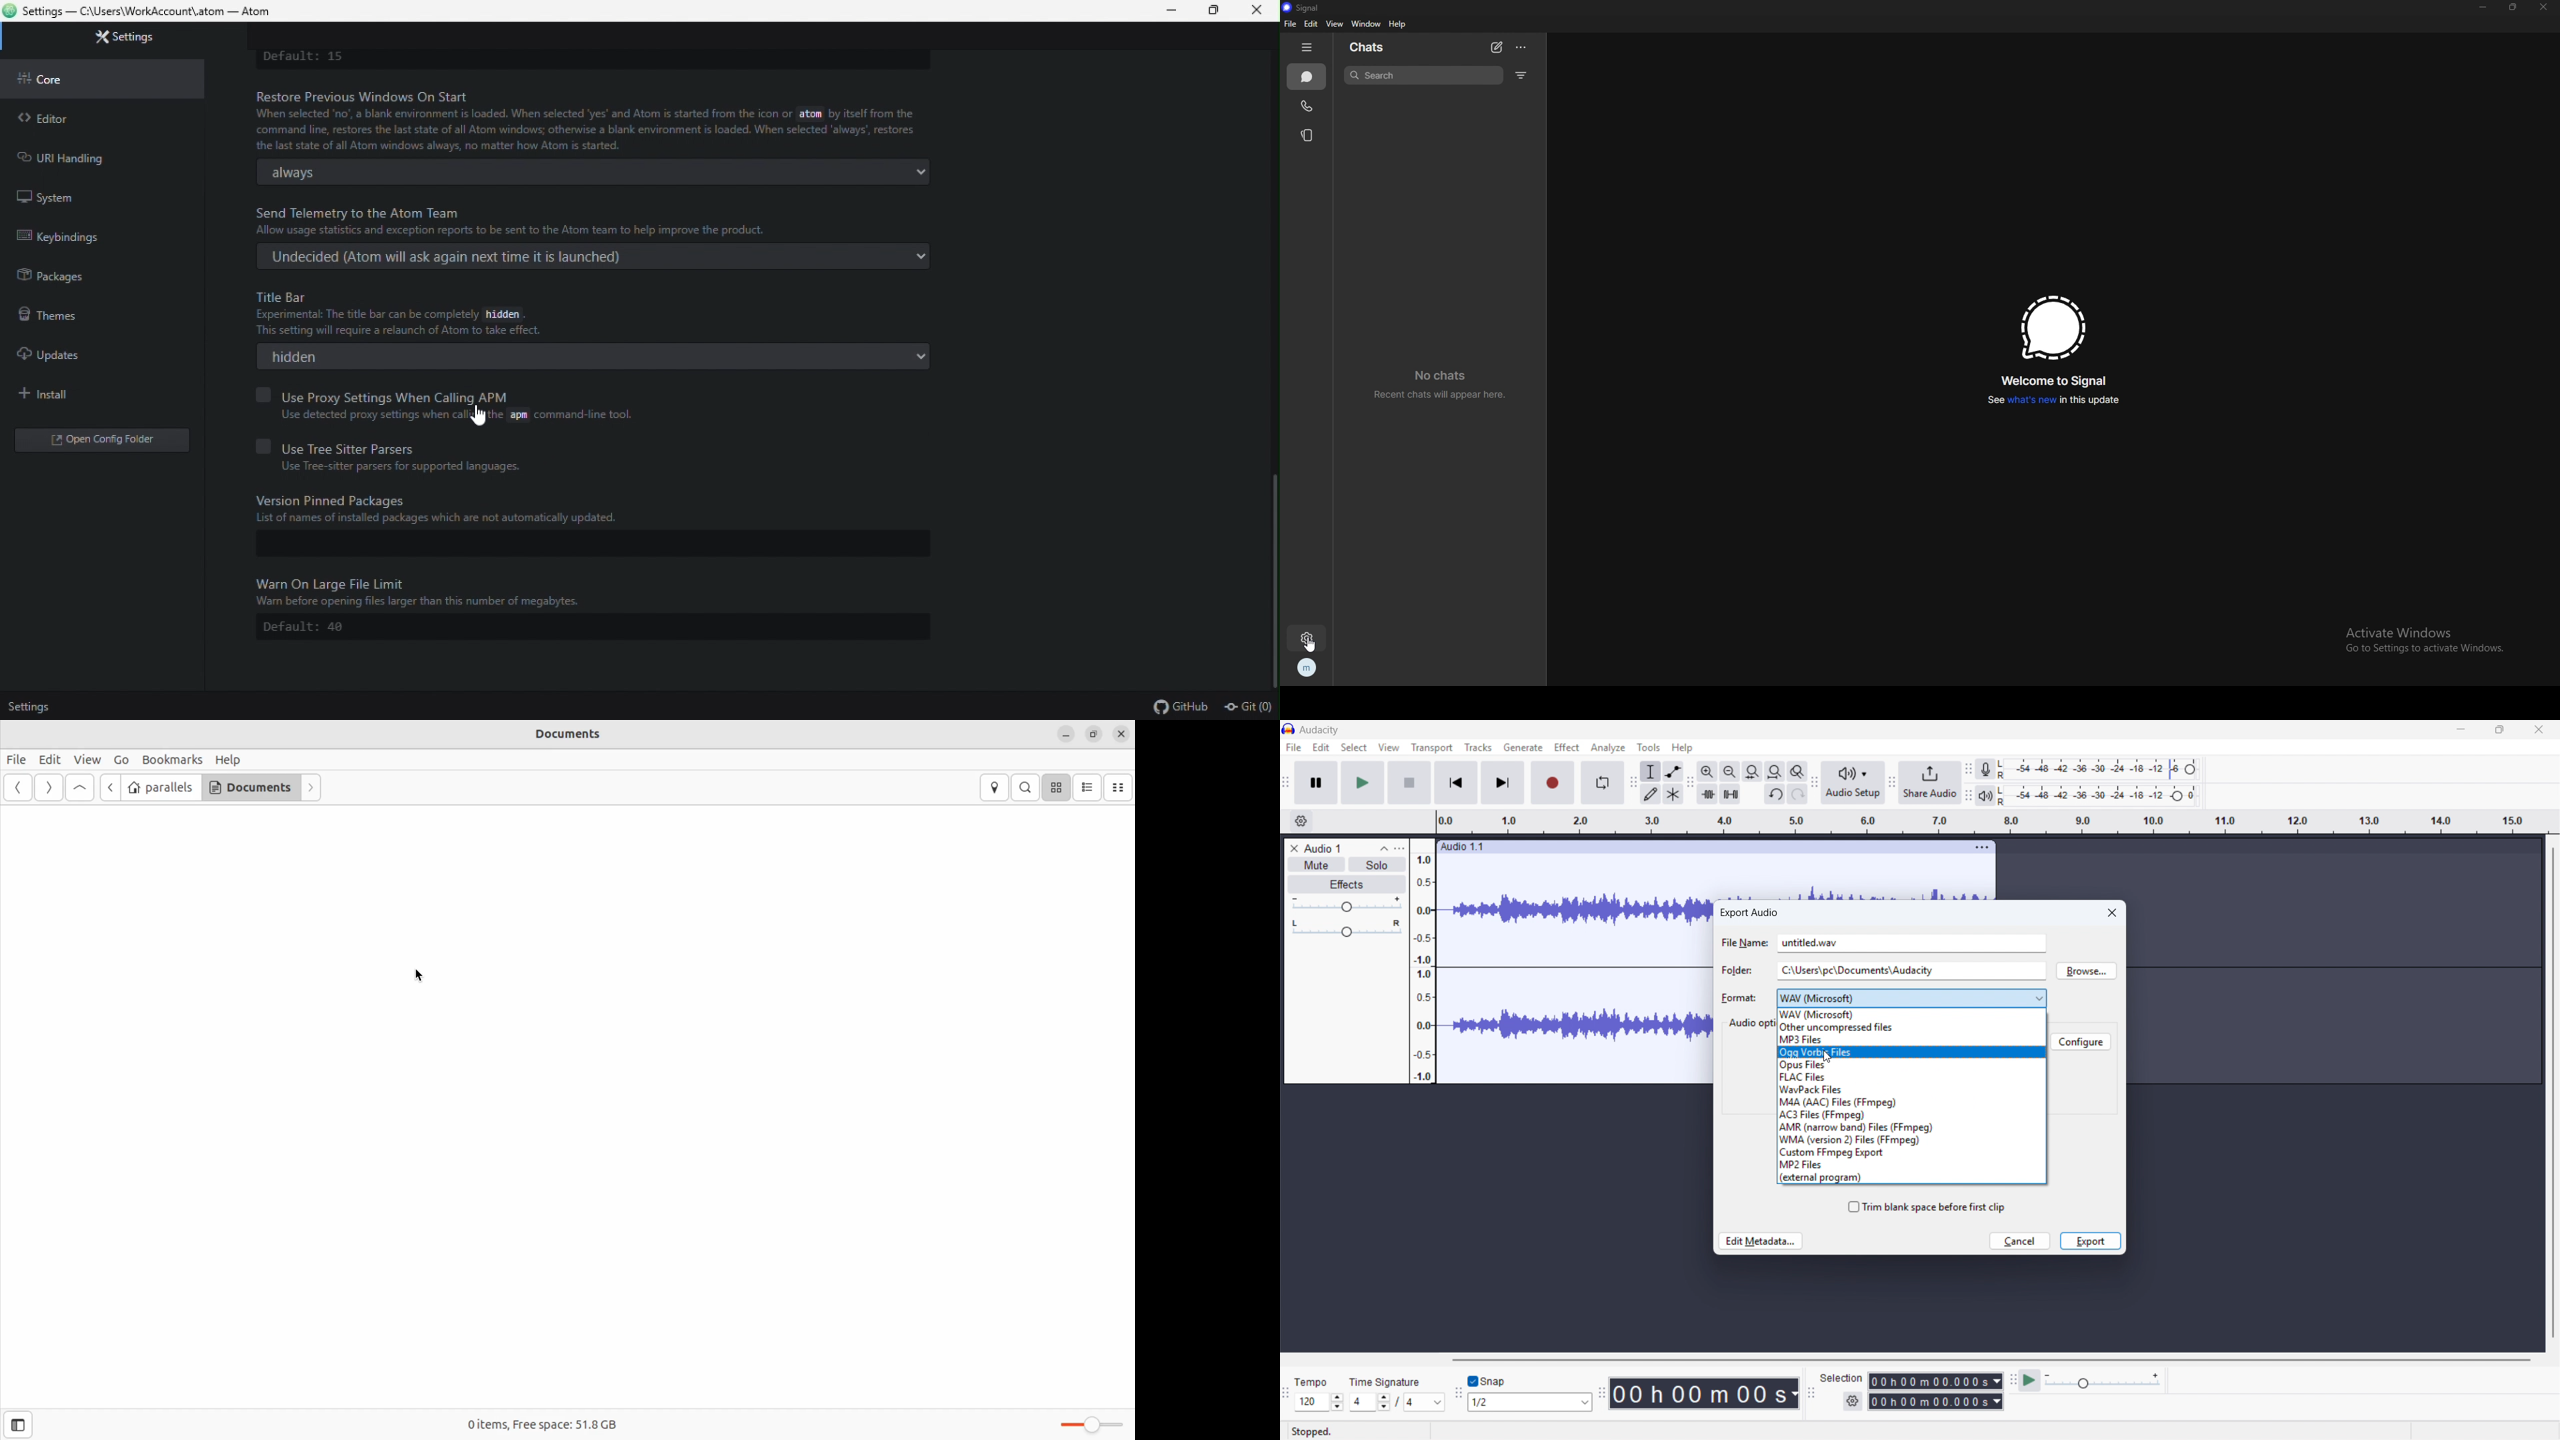 This screenshot has width=2576, height=1456. Describe the element at coordinates (1422, 961) in the screenshot. I see `Amplitude ` at that location.